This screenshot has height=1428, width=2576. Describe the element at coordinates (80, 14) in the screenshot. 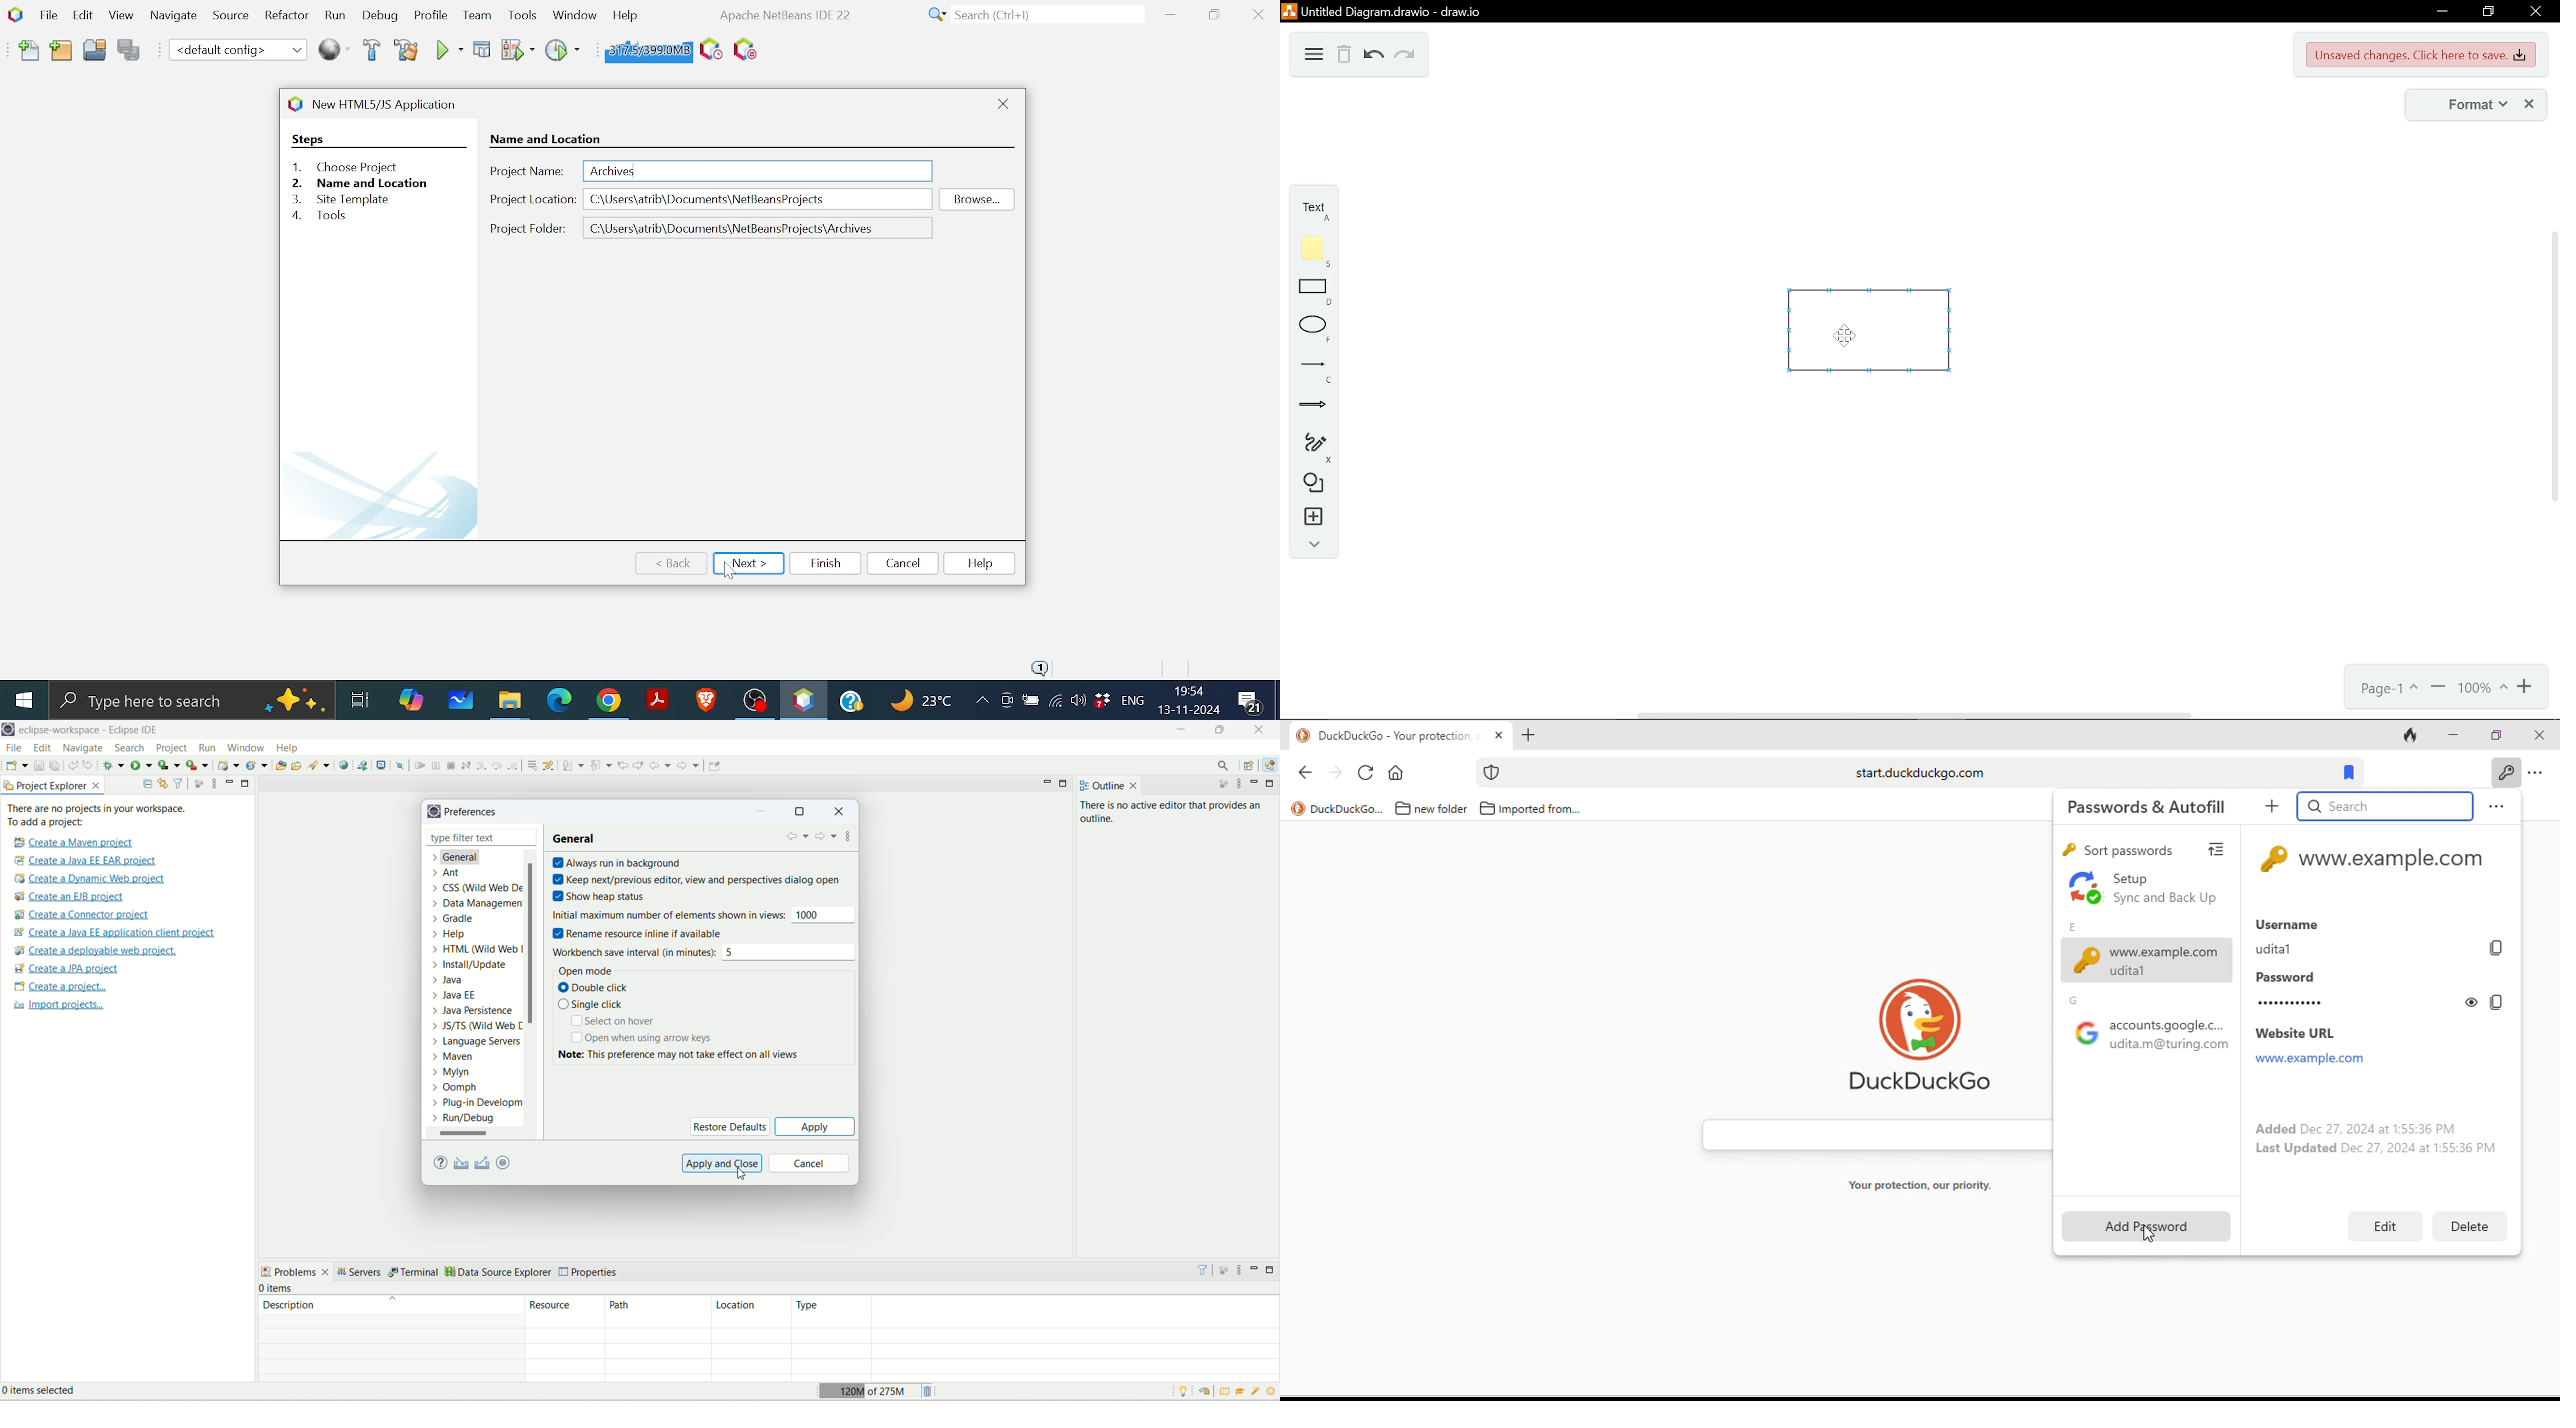

I see `Edit` at that location.